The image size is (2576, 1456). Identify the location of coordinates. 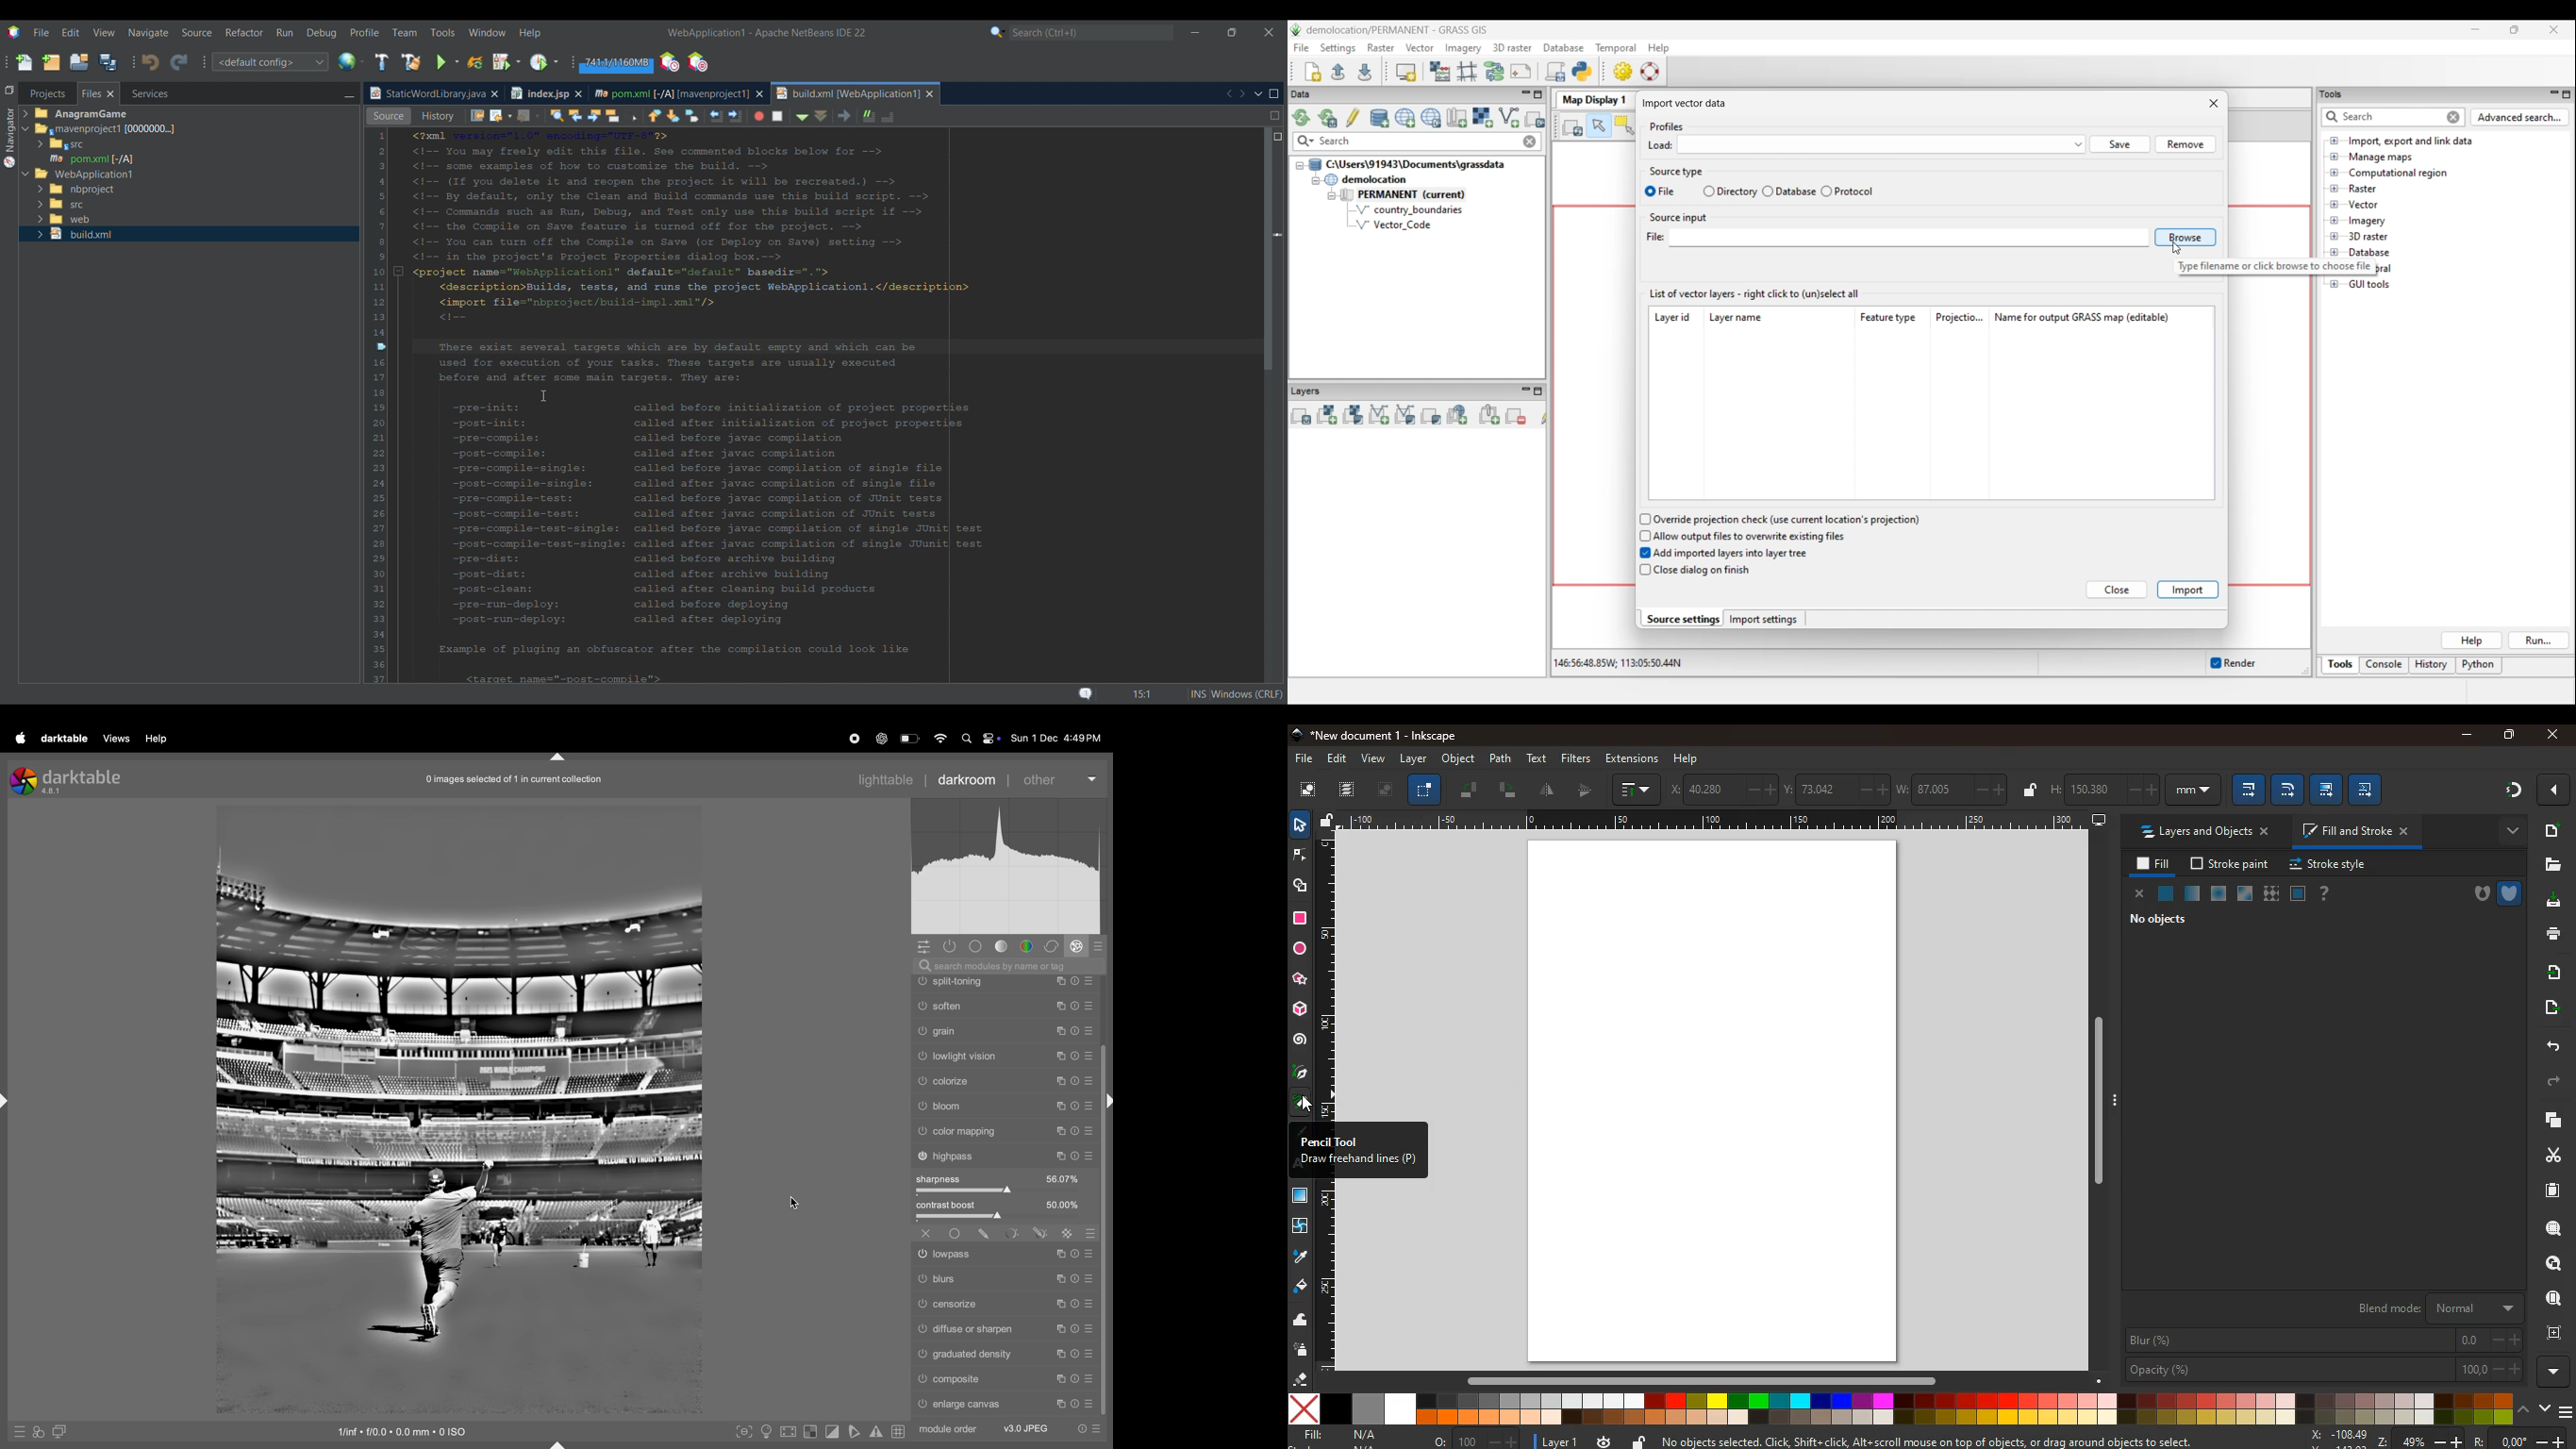
(2436, 1439).